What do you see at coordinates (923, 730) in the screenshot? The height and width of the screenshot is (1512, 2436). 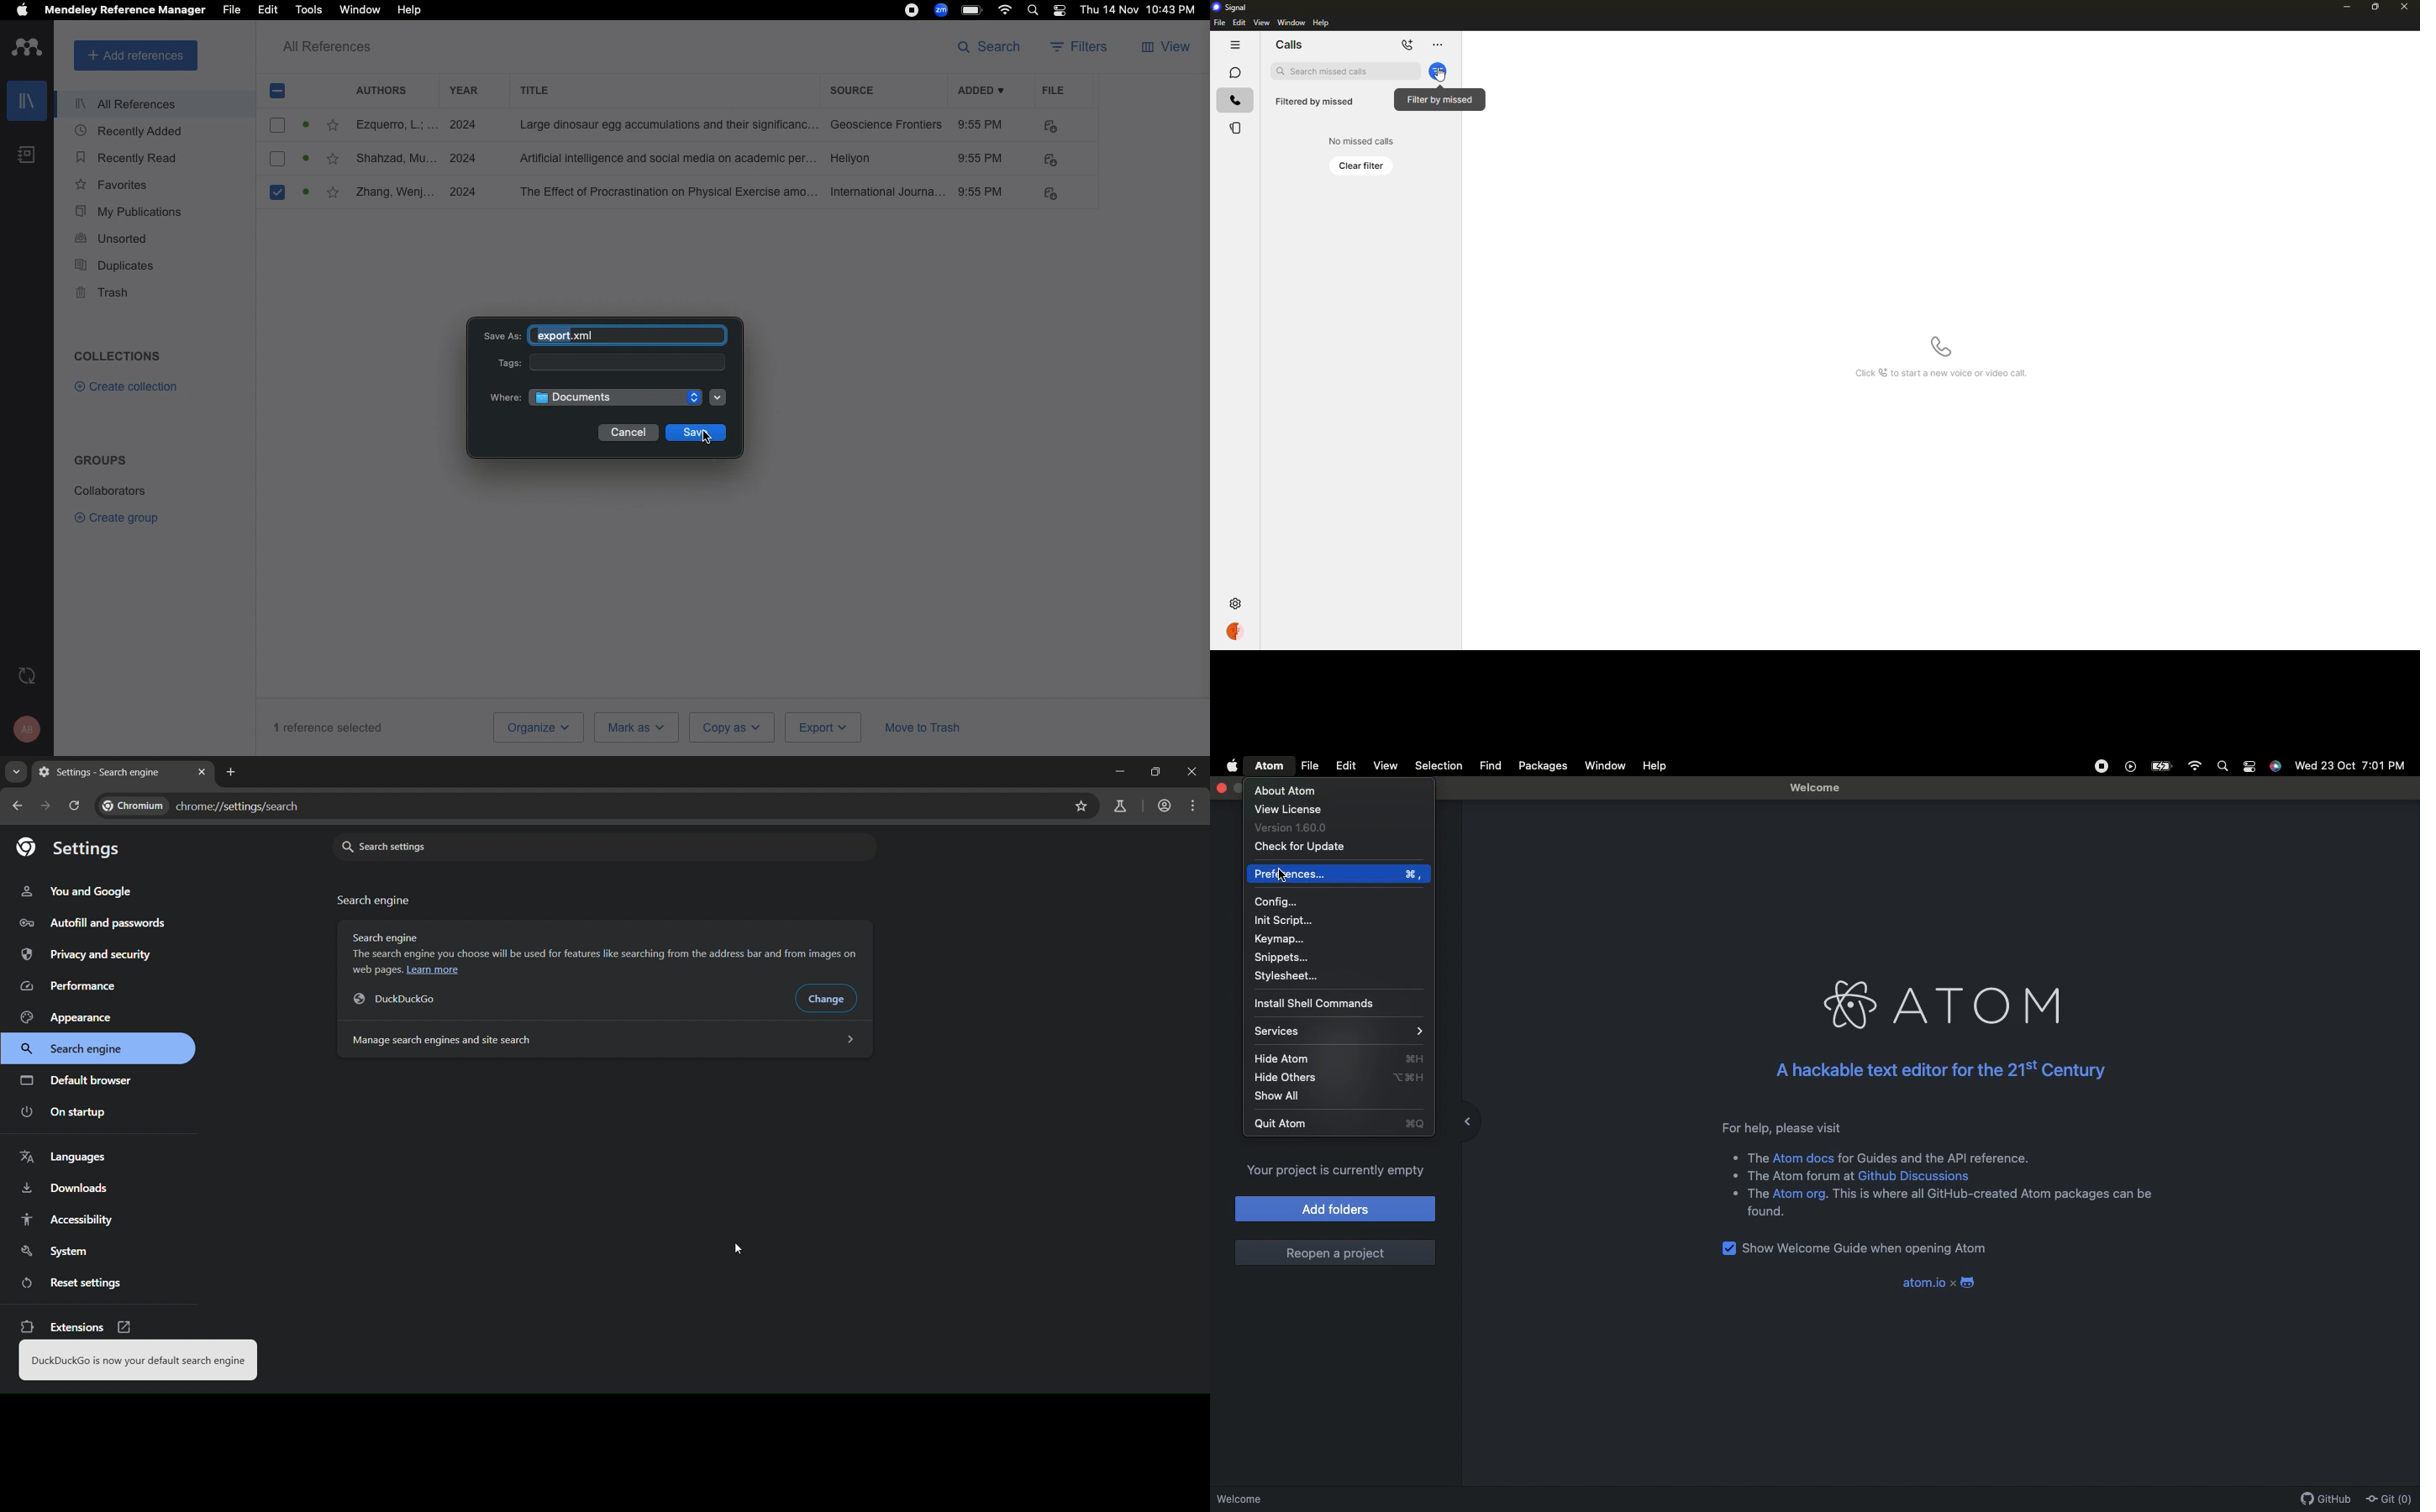 I see `Move to trash` at bounding box center [923, 730].